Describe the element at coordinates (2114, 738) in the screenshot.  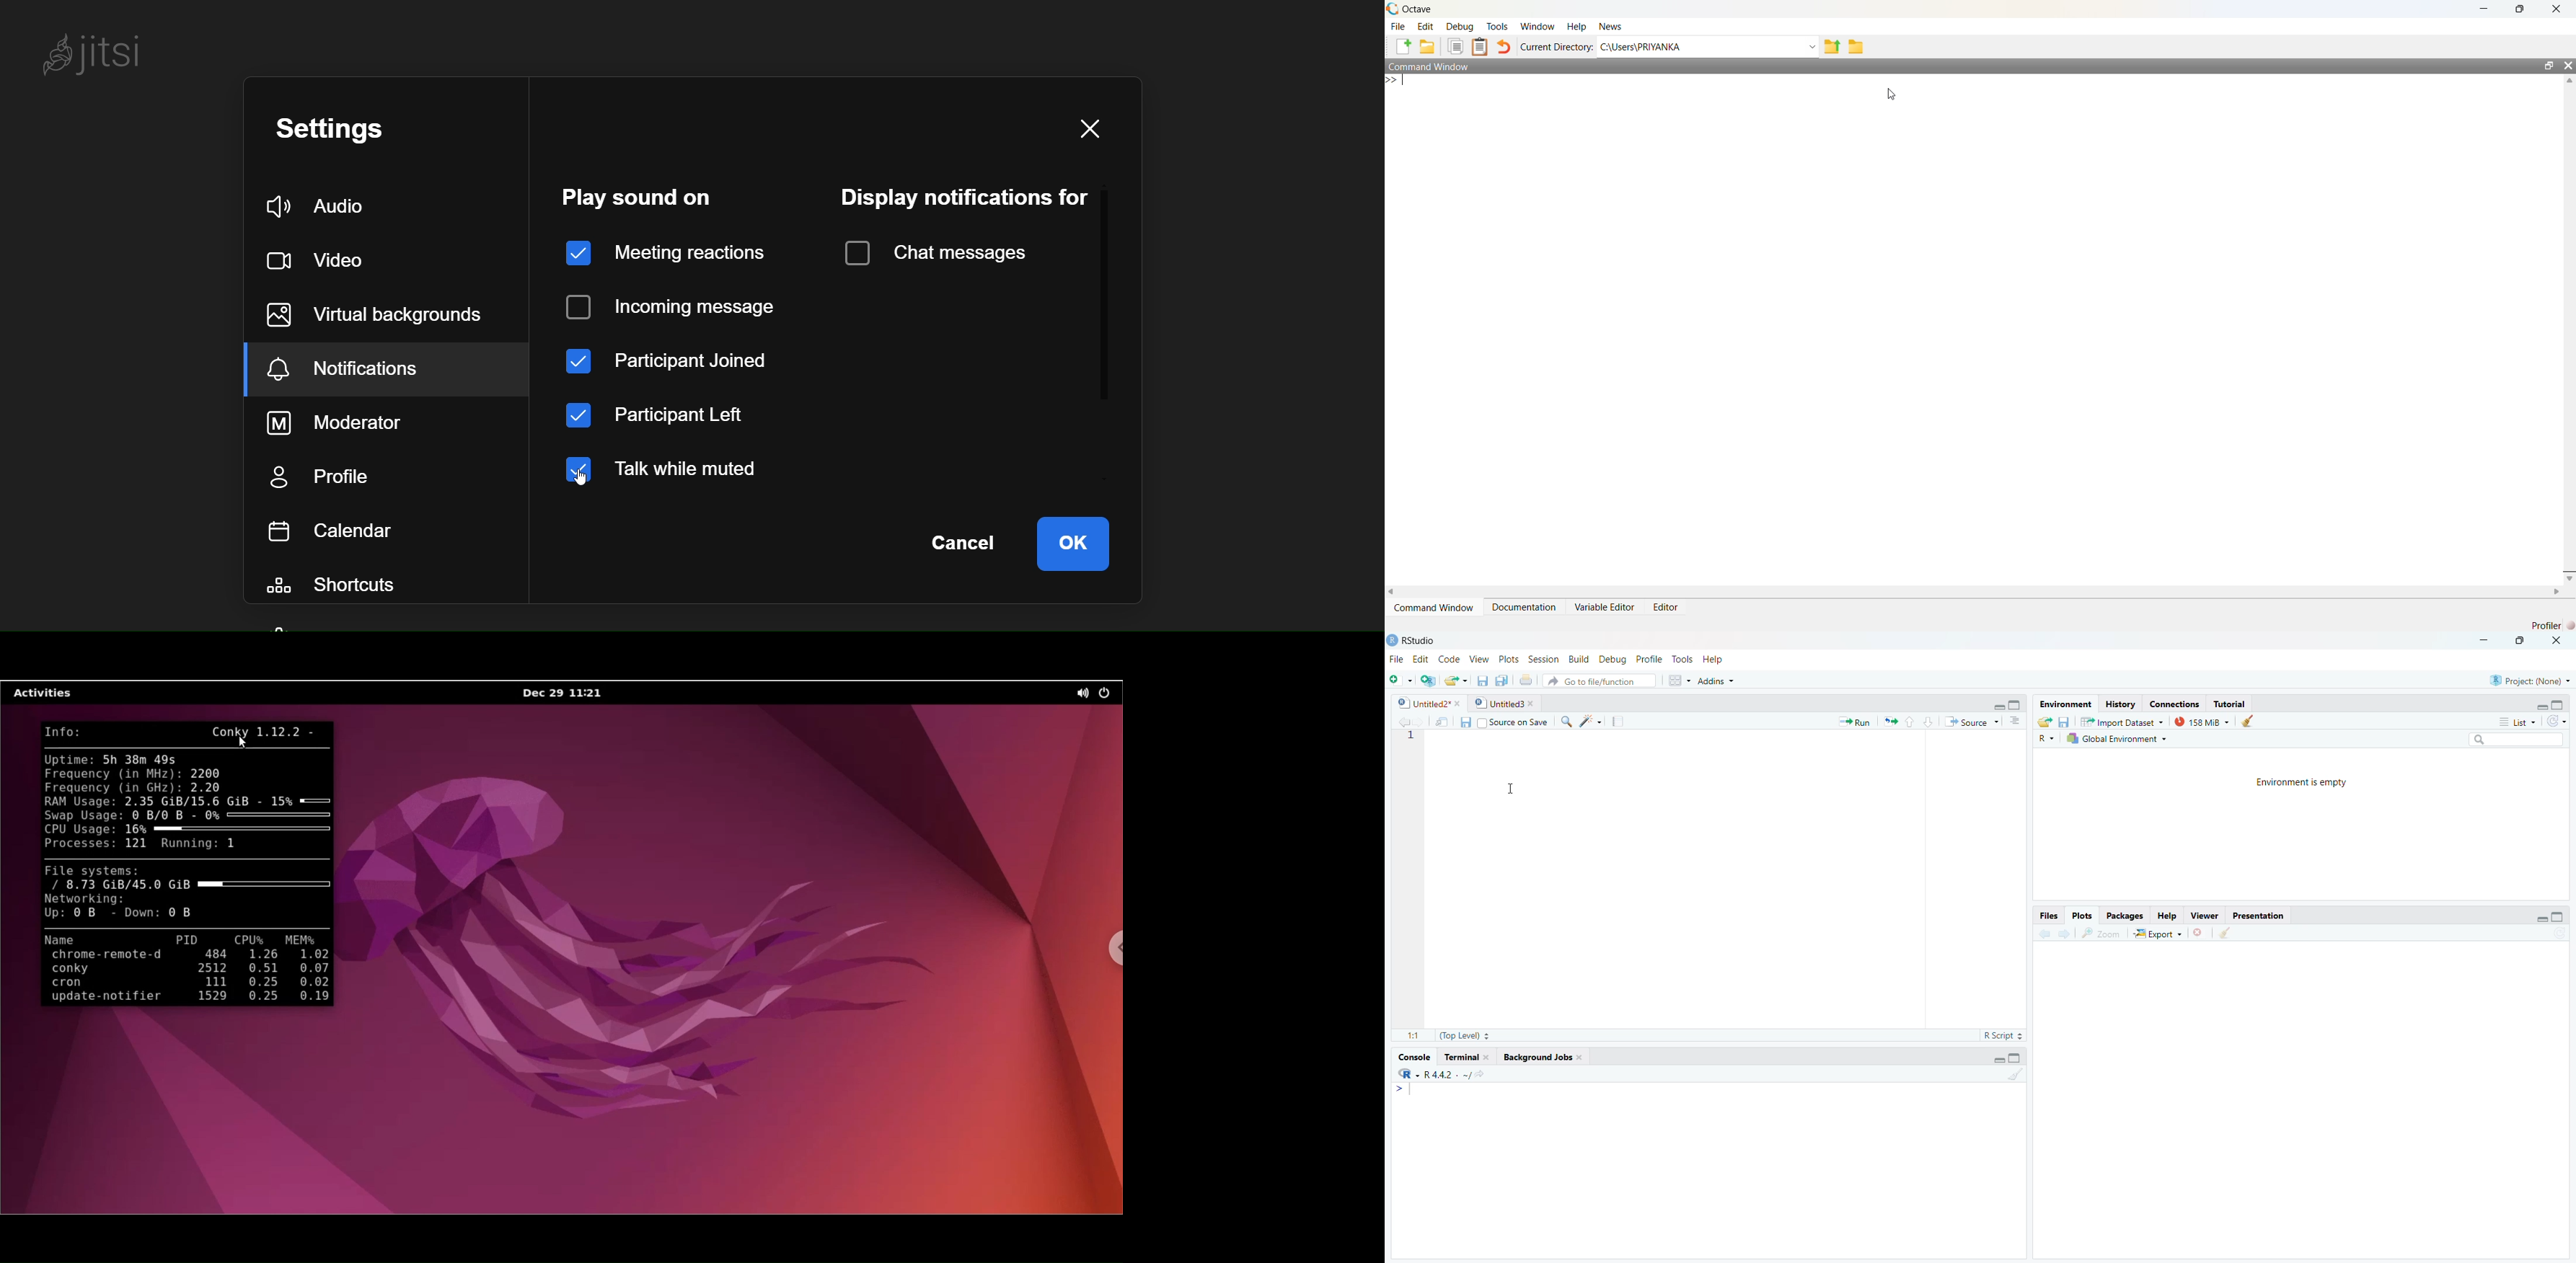
I see `b Global Environment -` at that location.